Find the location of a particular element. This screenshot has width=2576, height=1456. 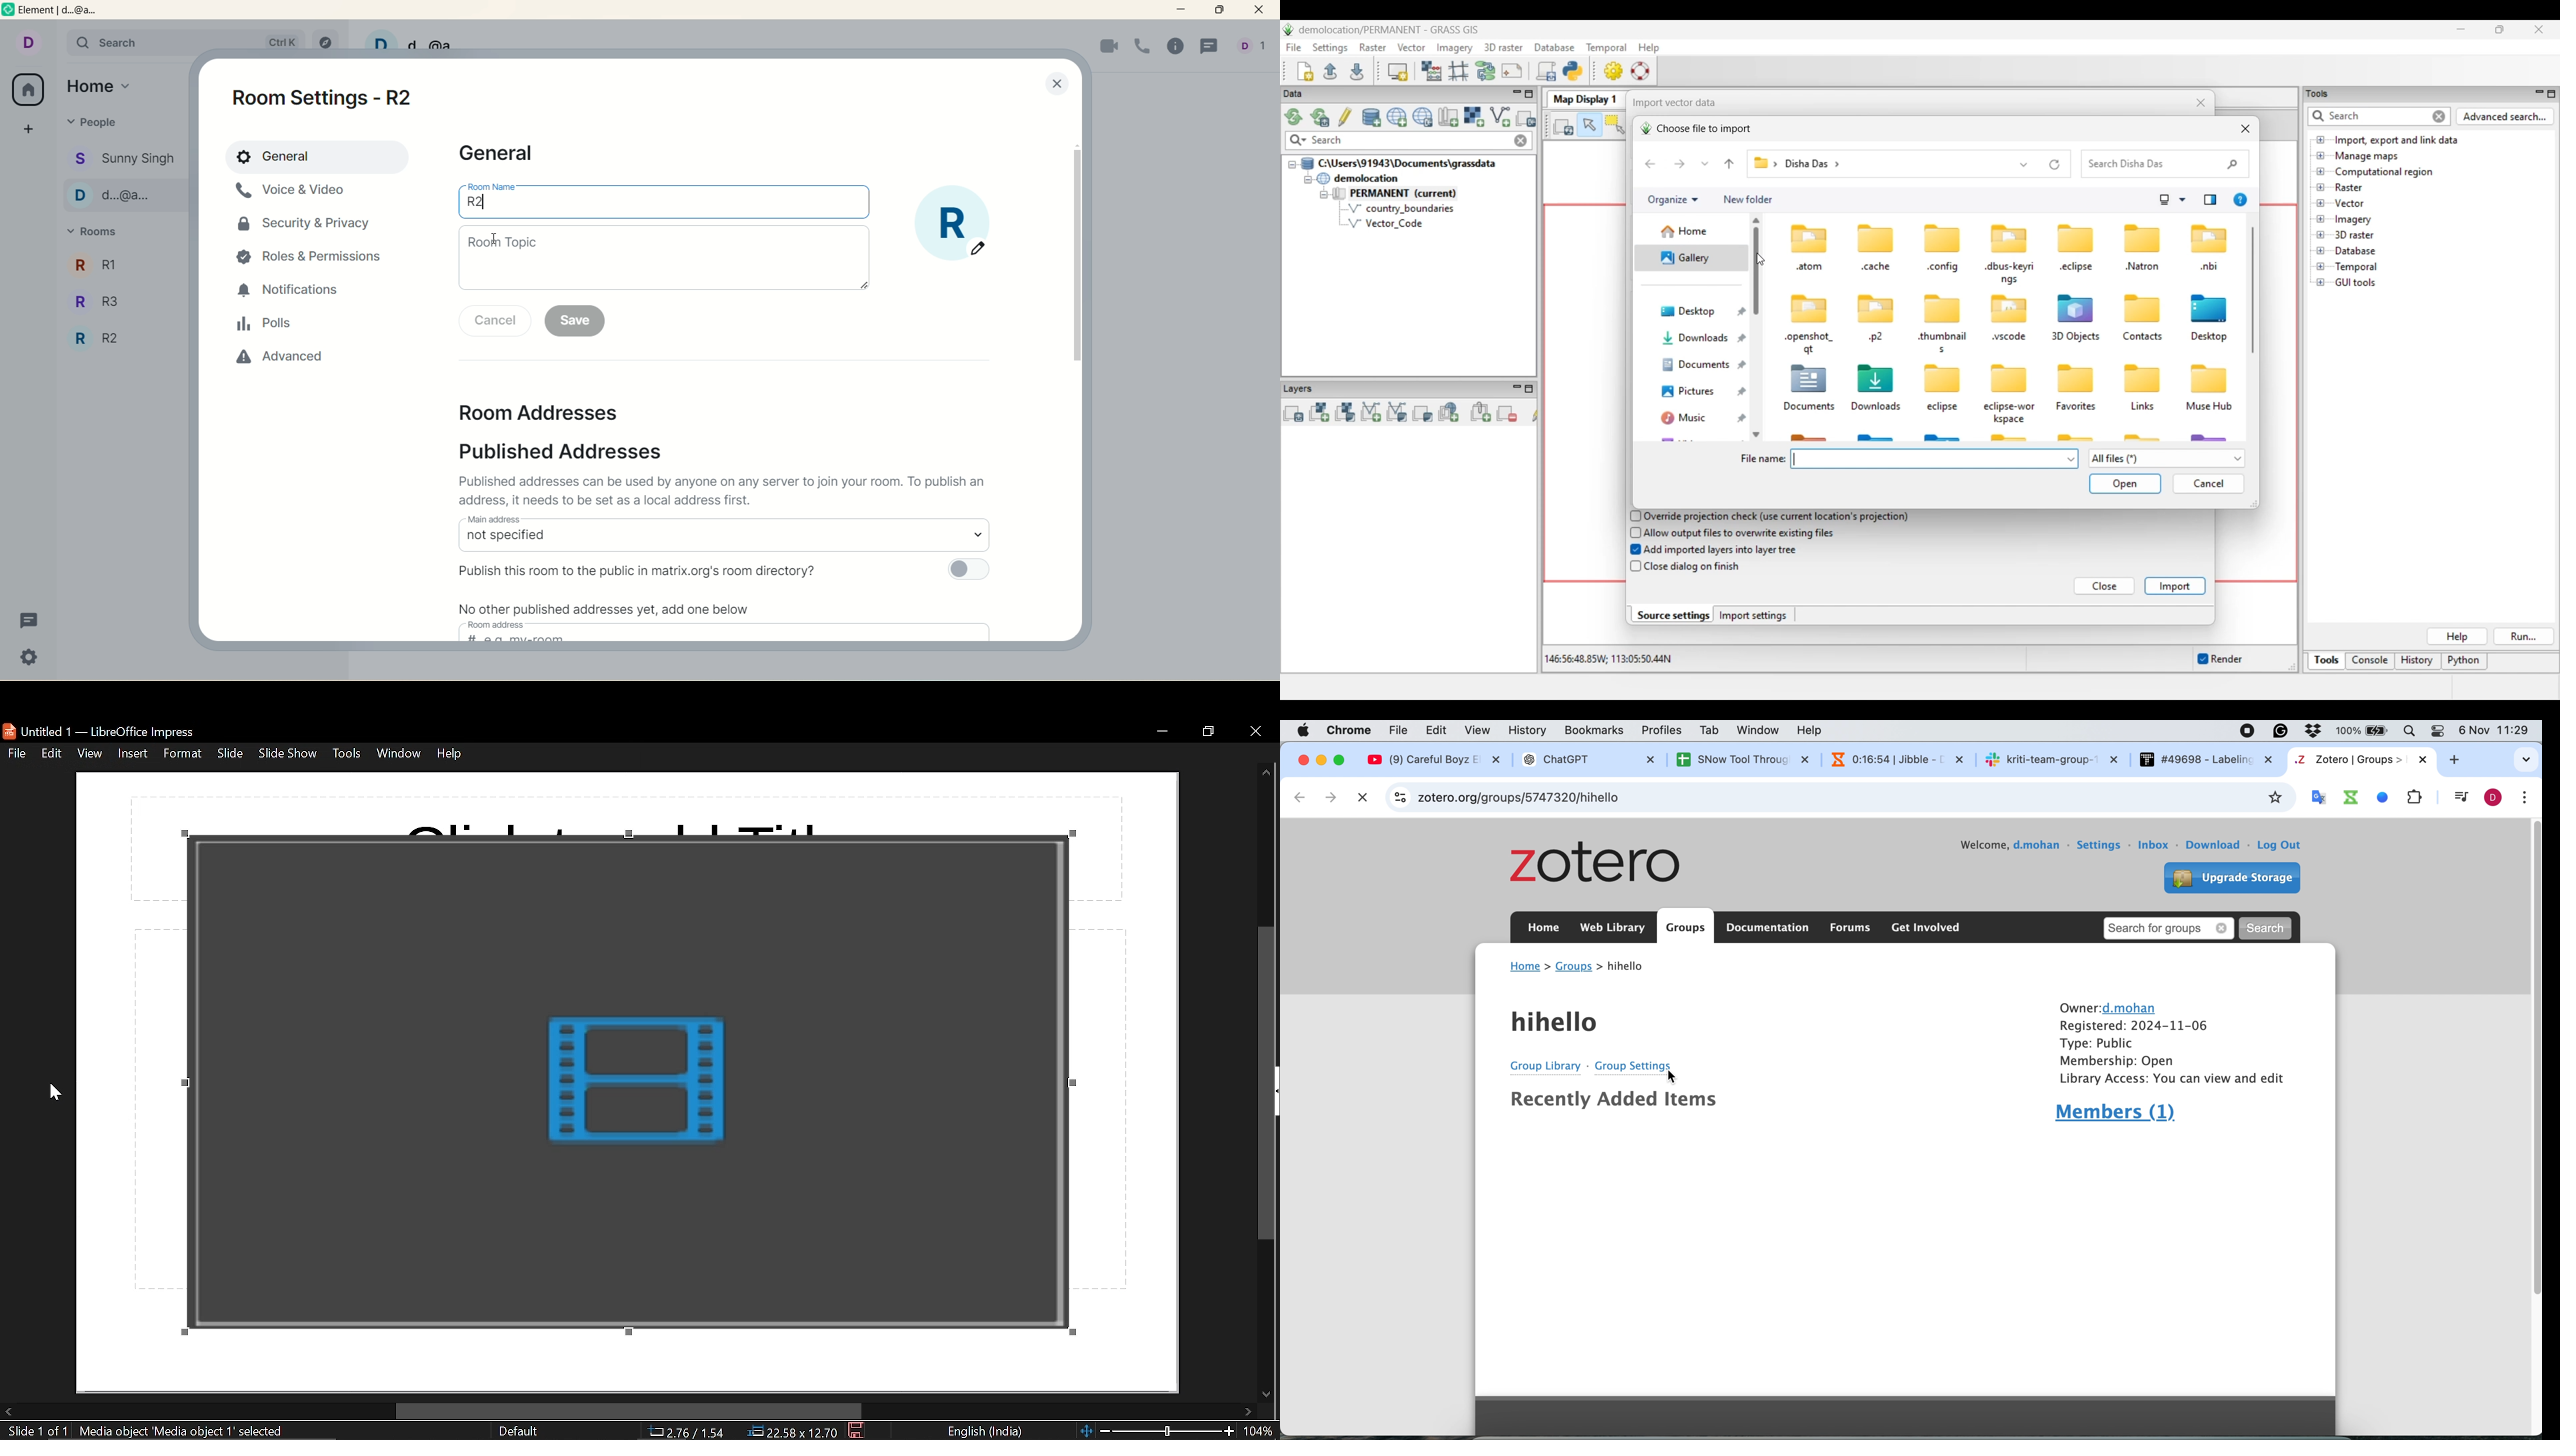

video call is located at coordinates (1107, 47).